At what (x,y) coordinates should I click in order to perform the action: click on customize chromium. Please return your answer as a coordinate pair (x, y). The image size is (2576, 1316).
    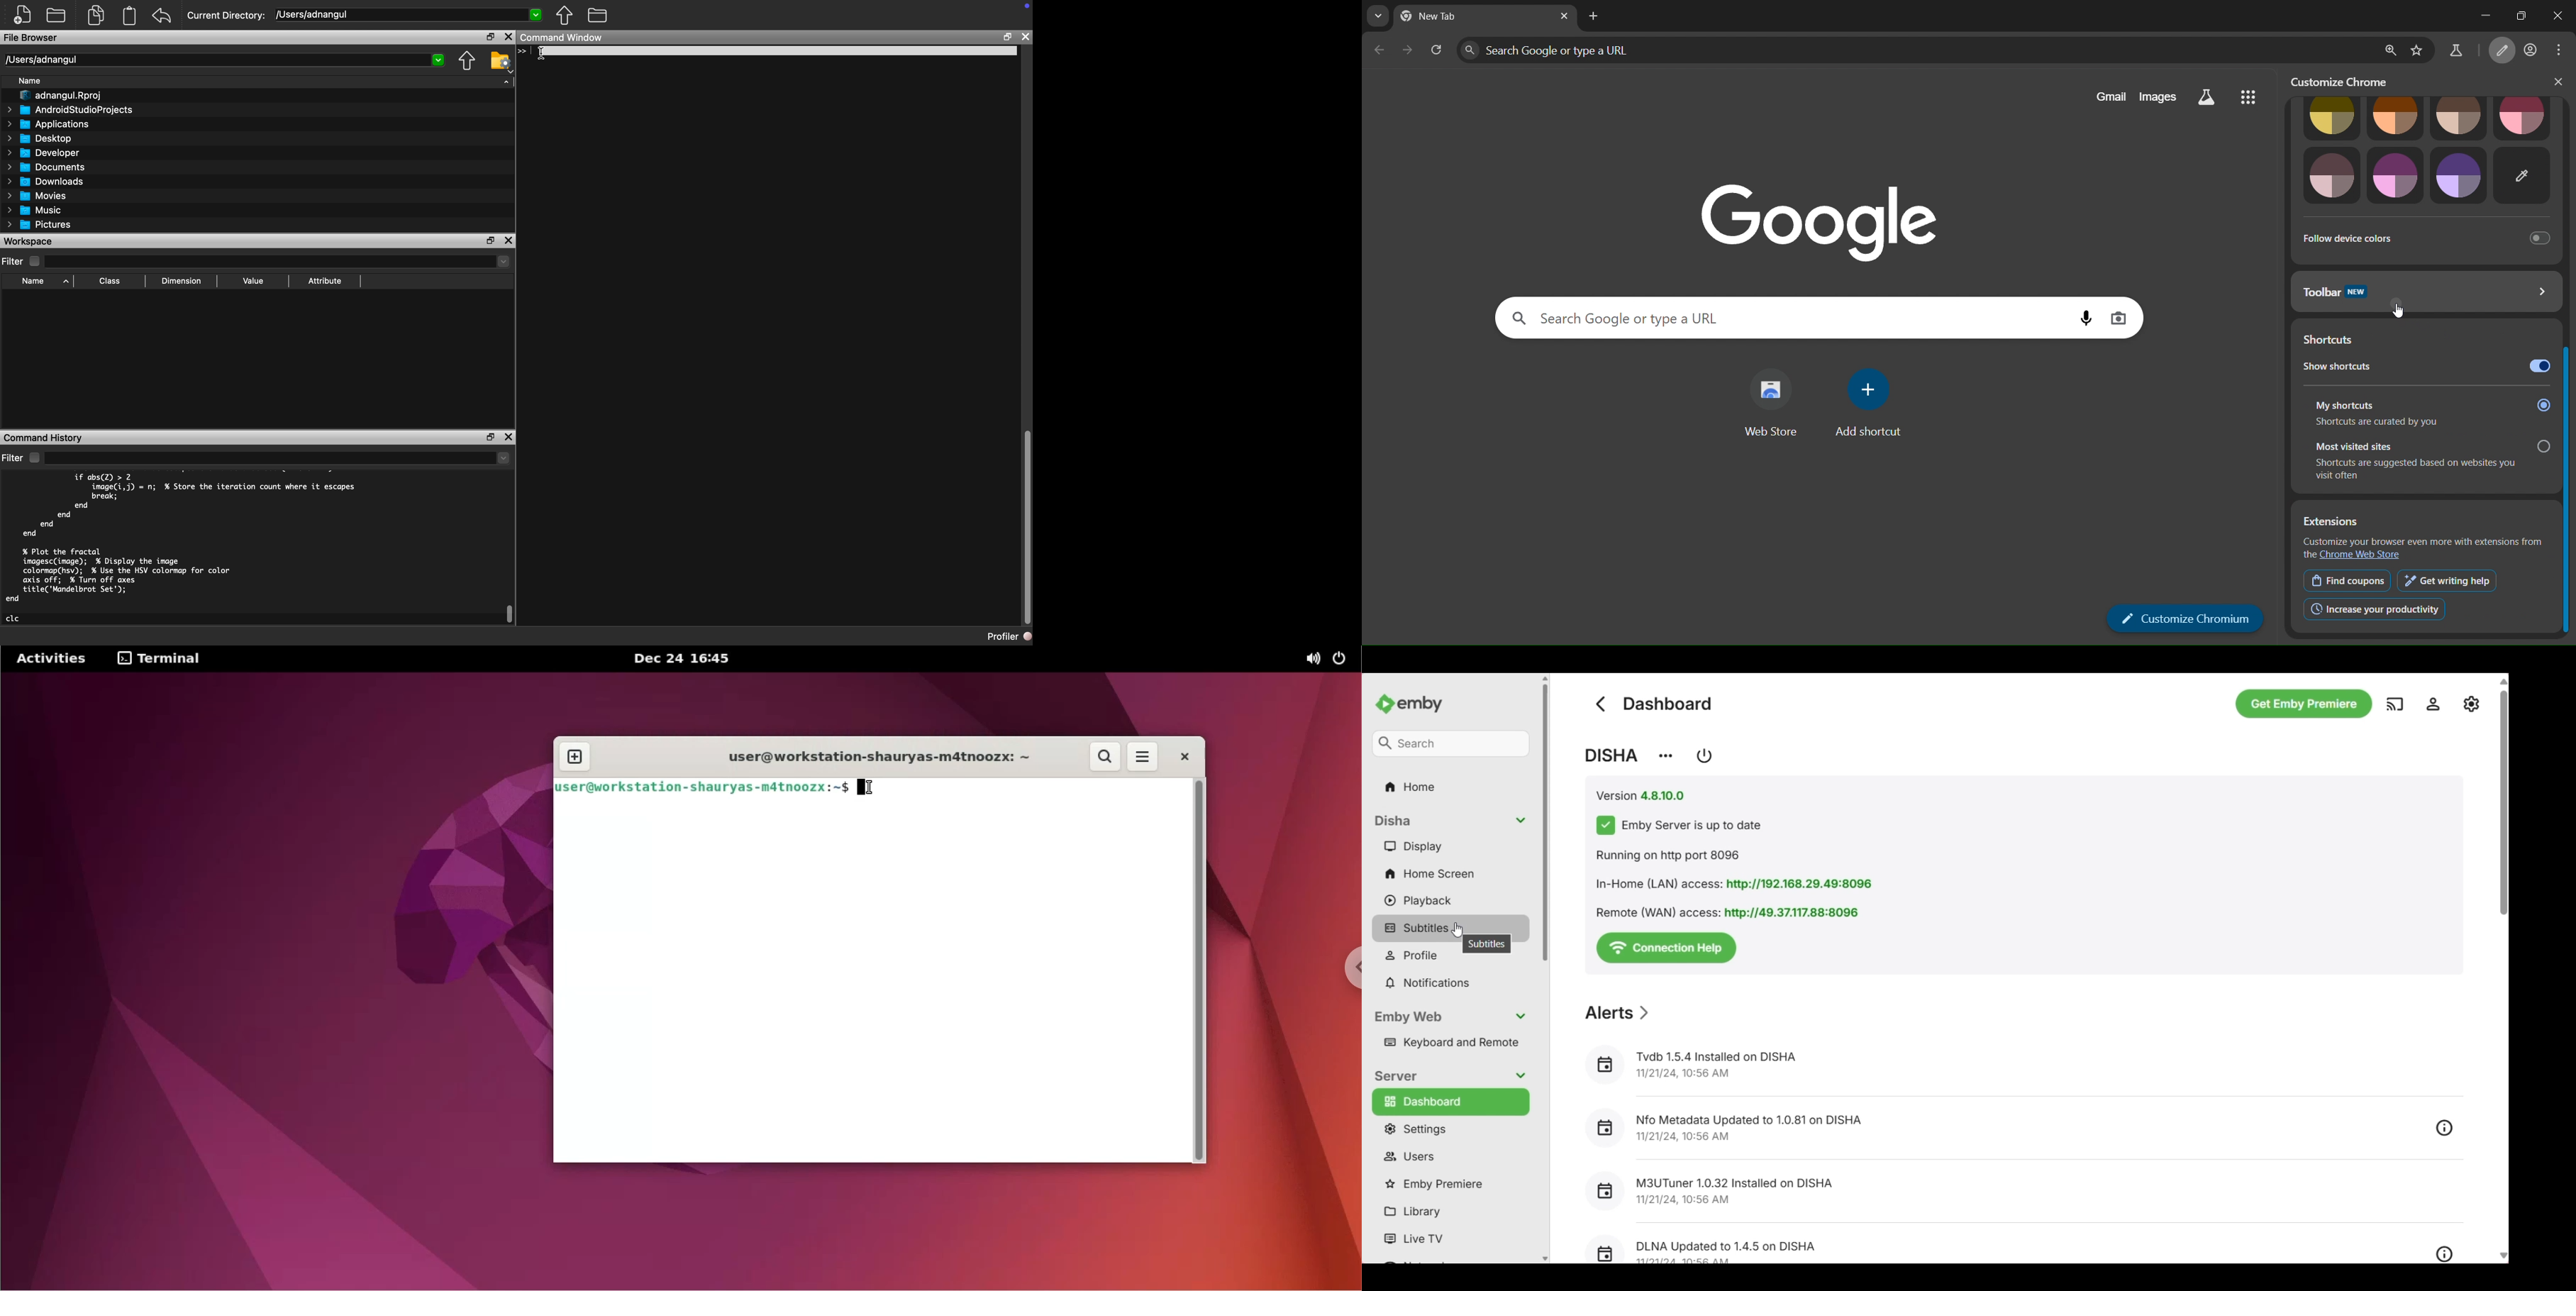
    Looking at the image, I should click on (2346, 81).